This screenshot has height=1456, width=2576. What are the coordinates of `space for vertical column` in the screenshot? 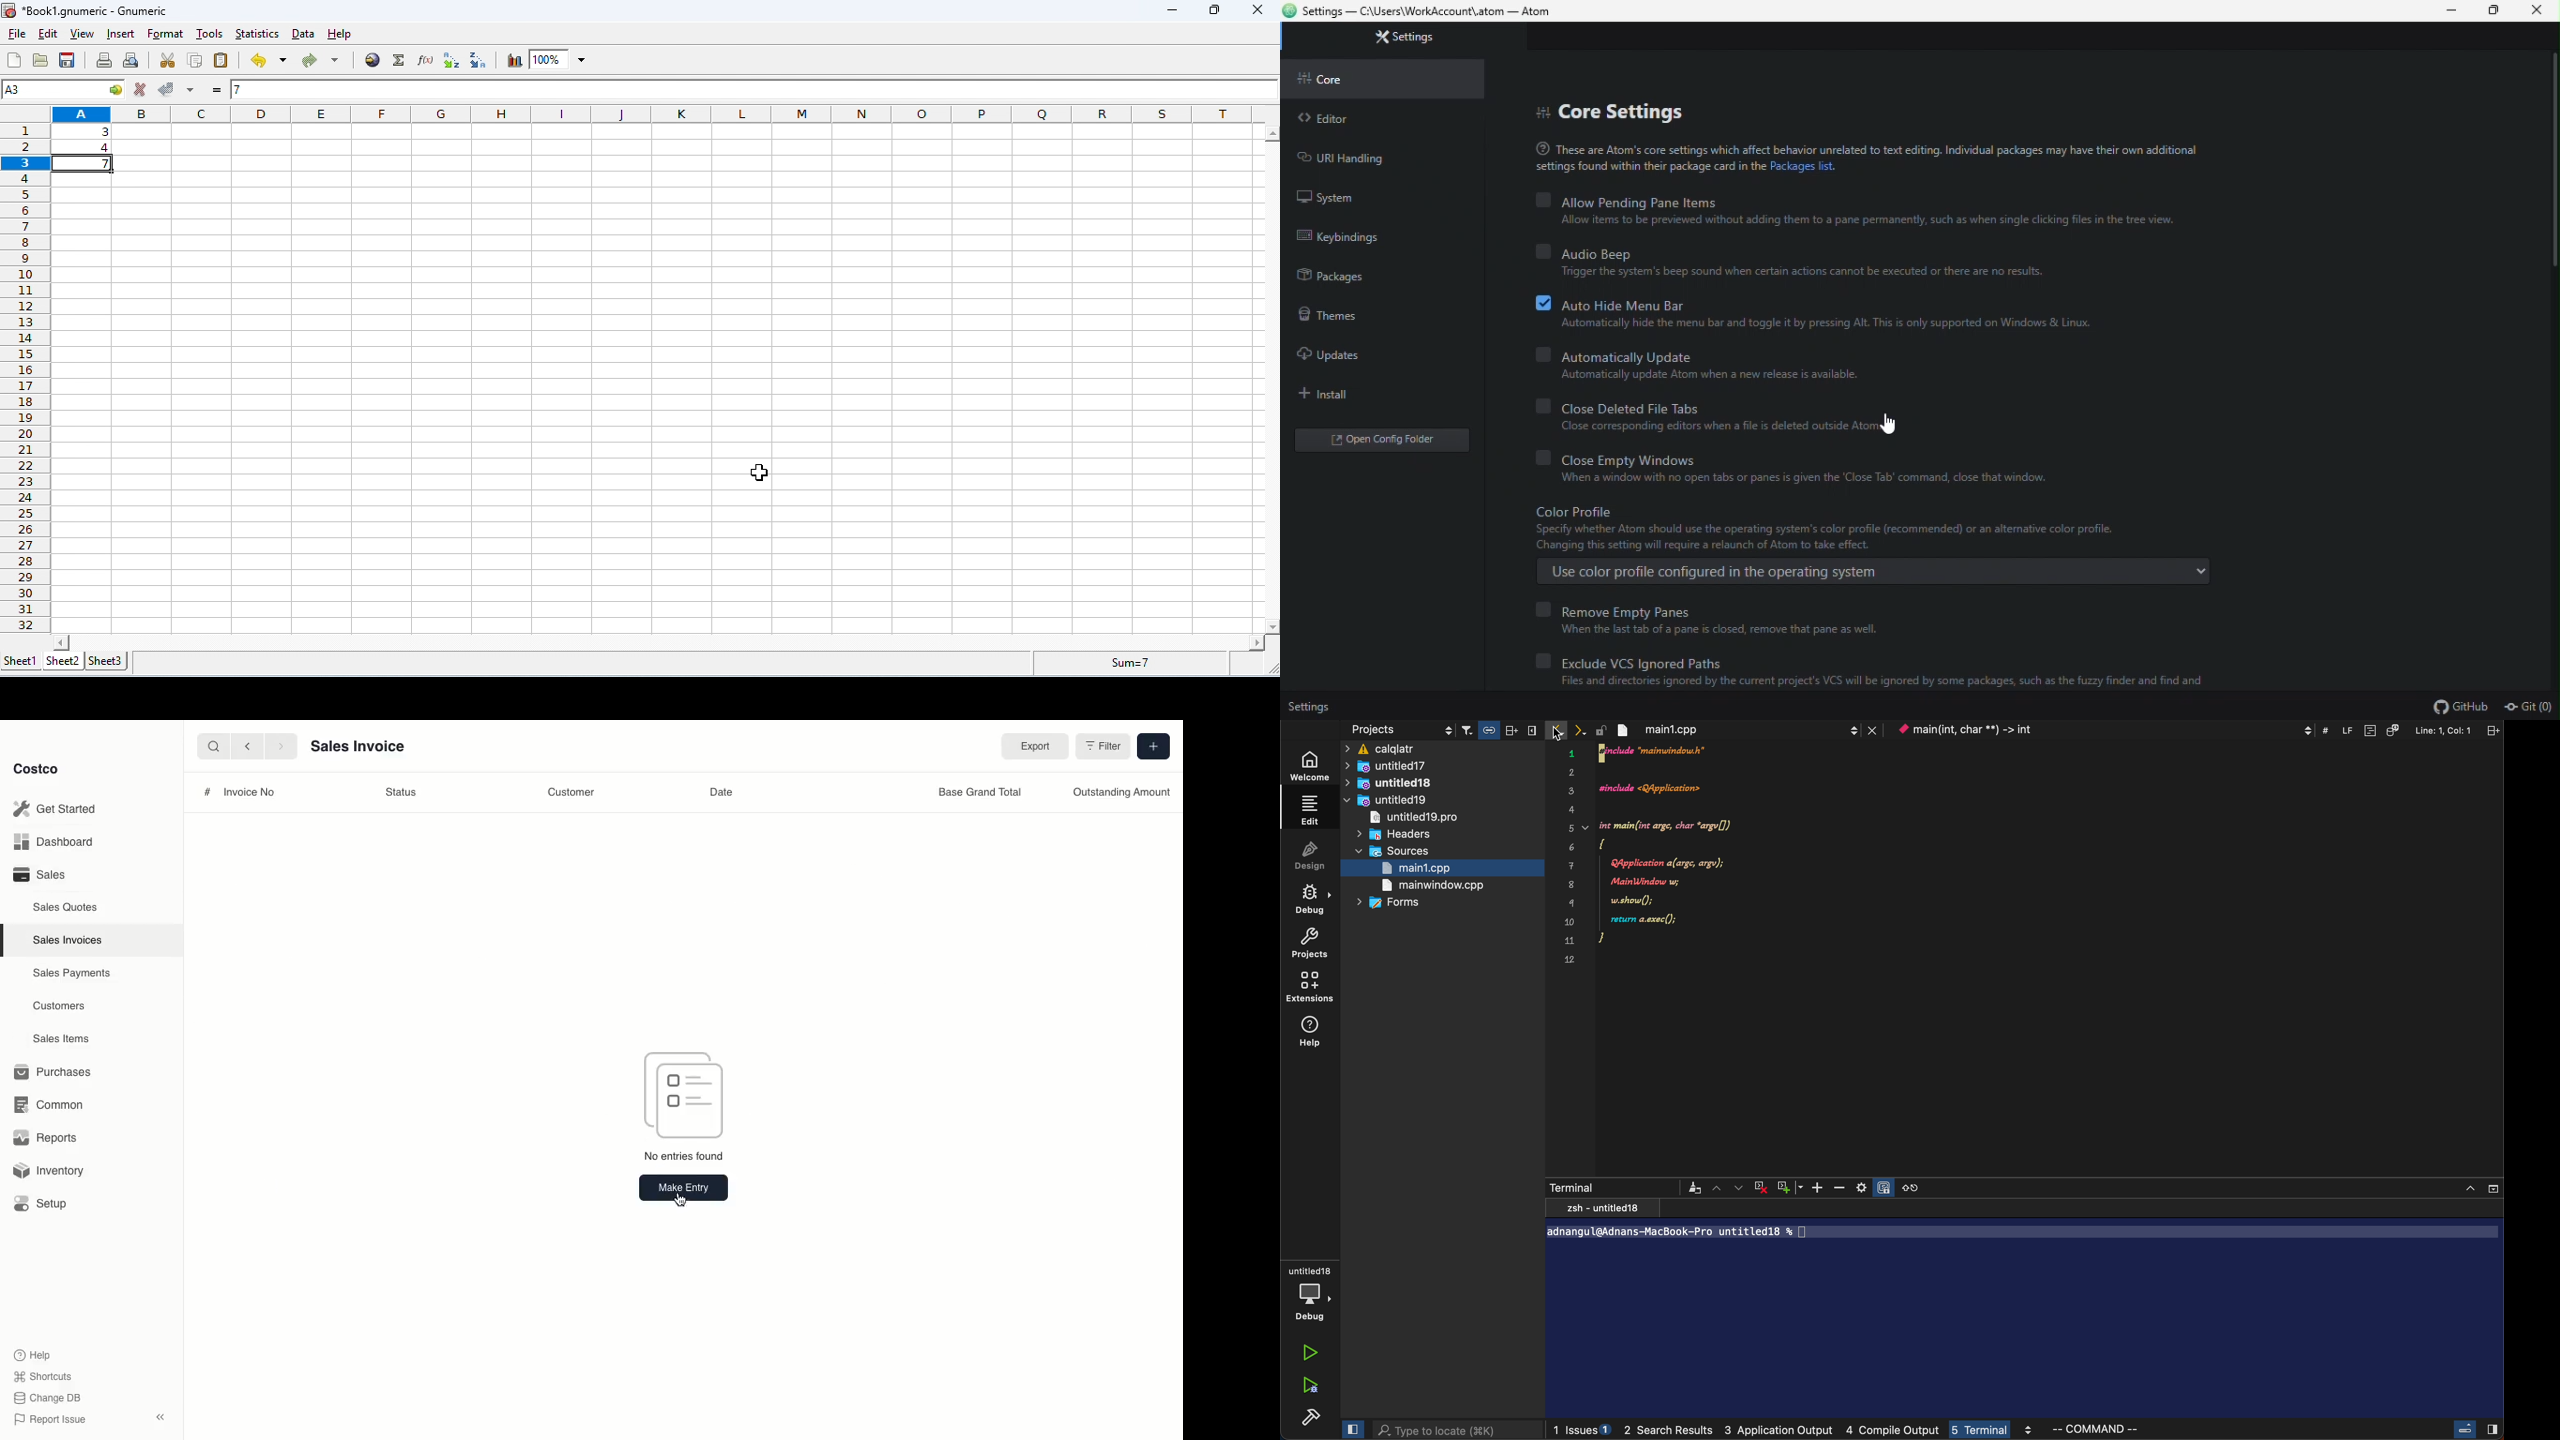 It's located at (1269, 379).